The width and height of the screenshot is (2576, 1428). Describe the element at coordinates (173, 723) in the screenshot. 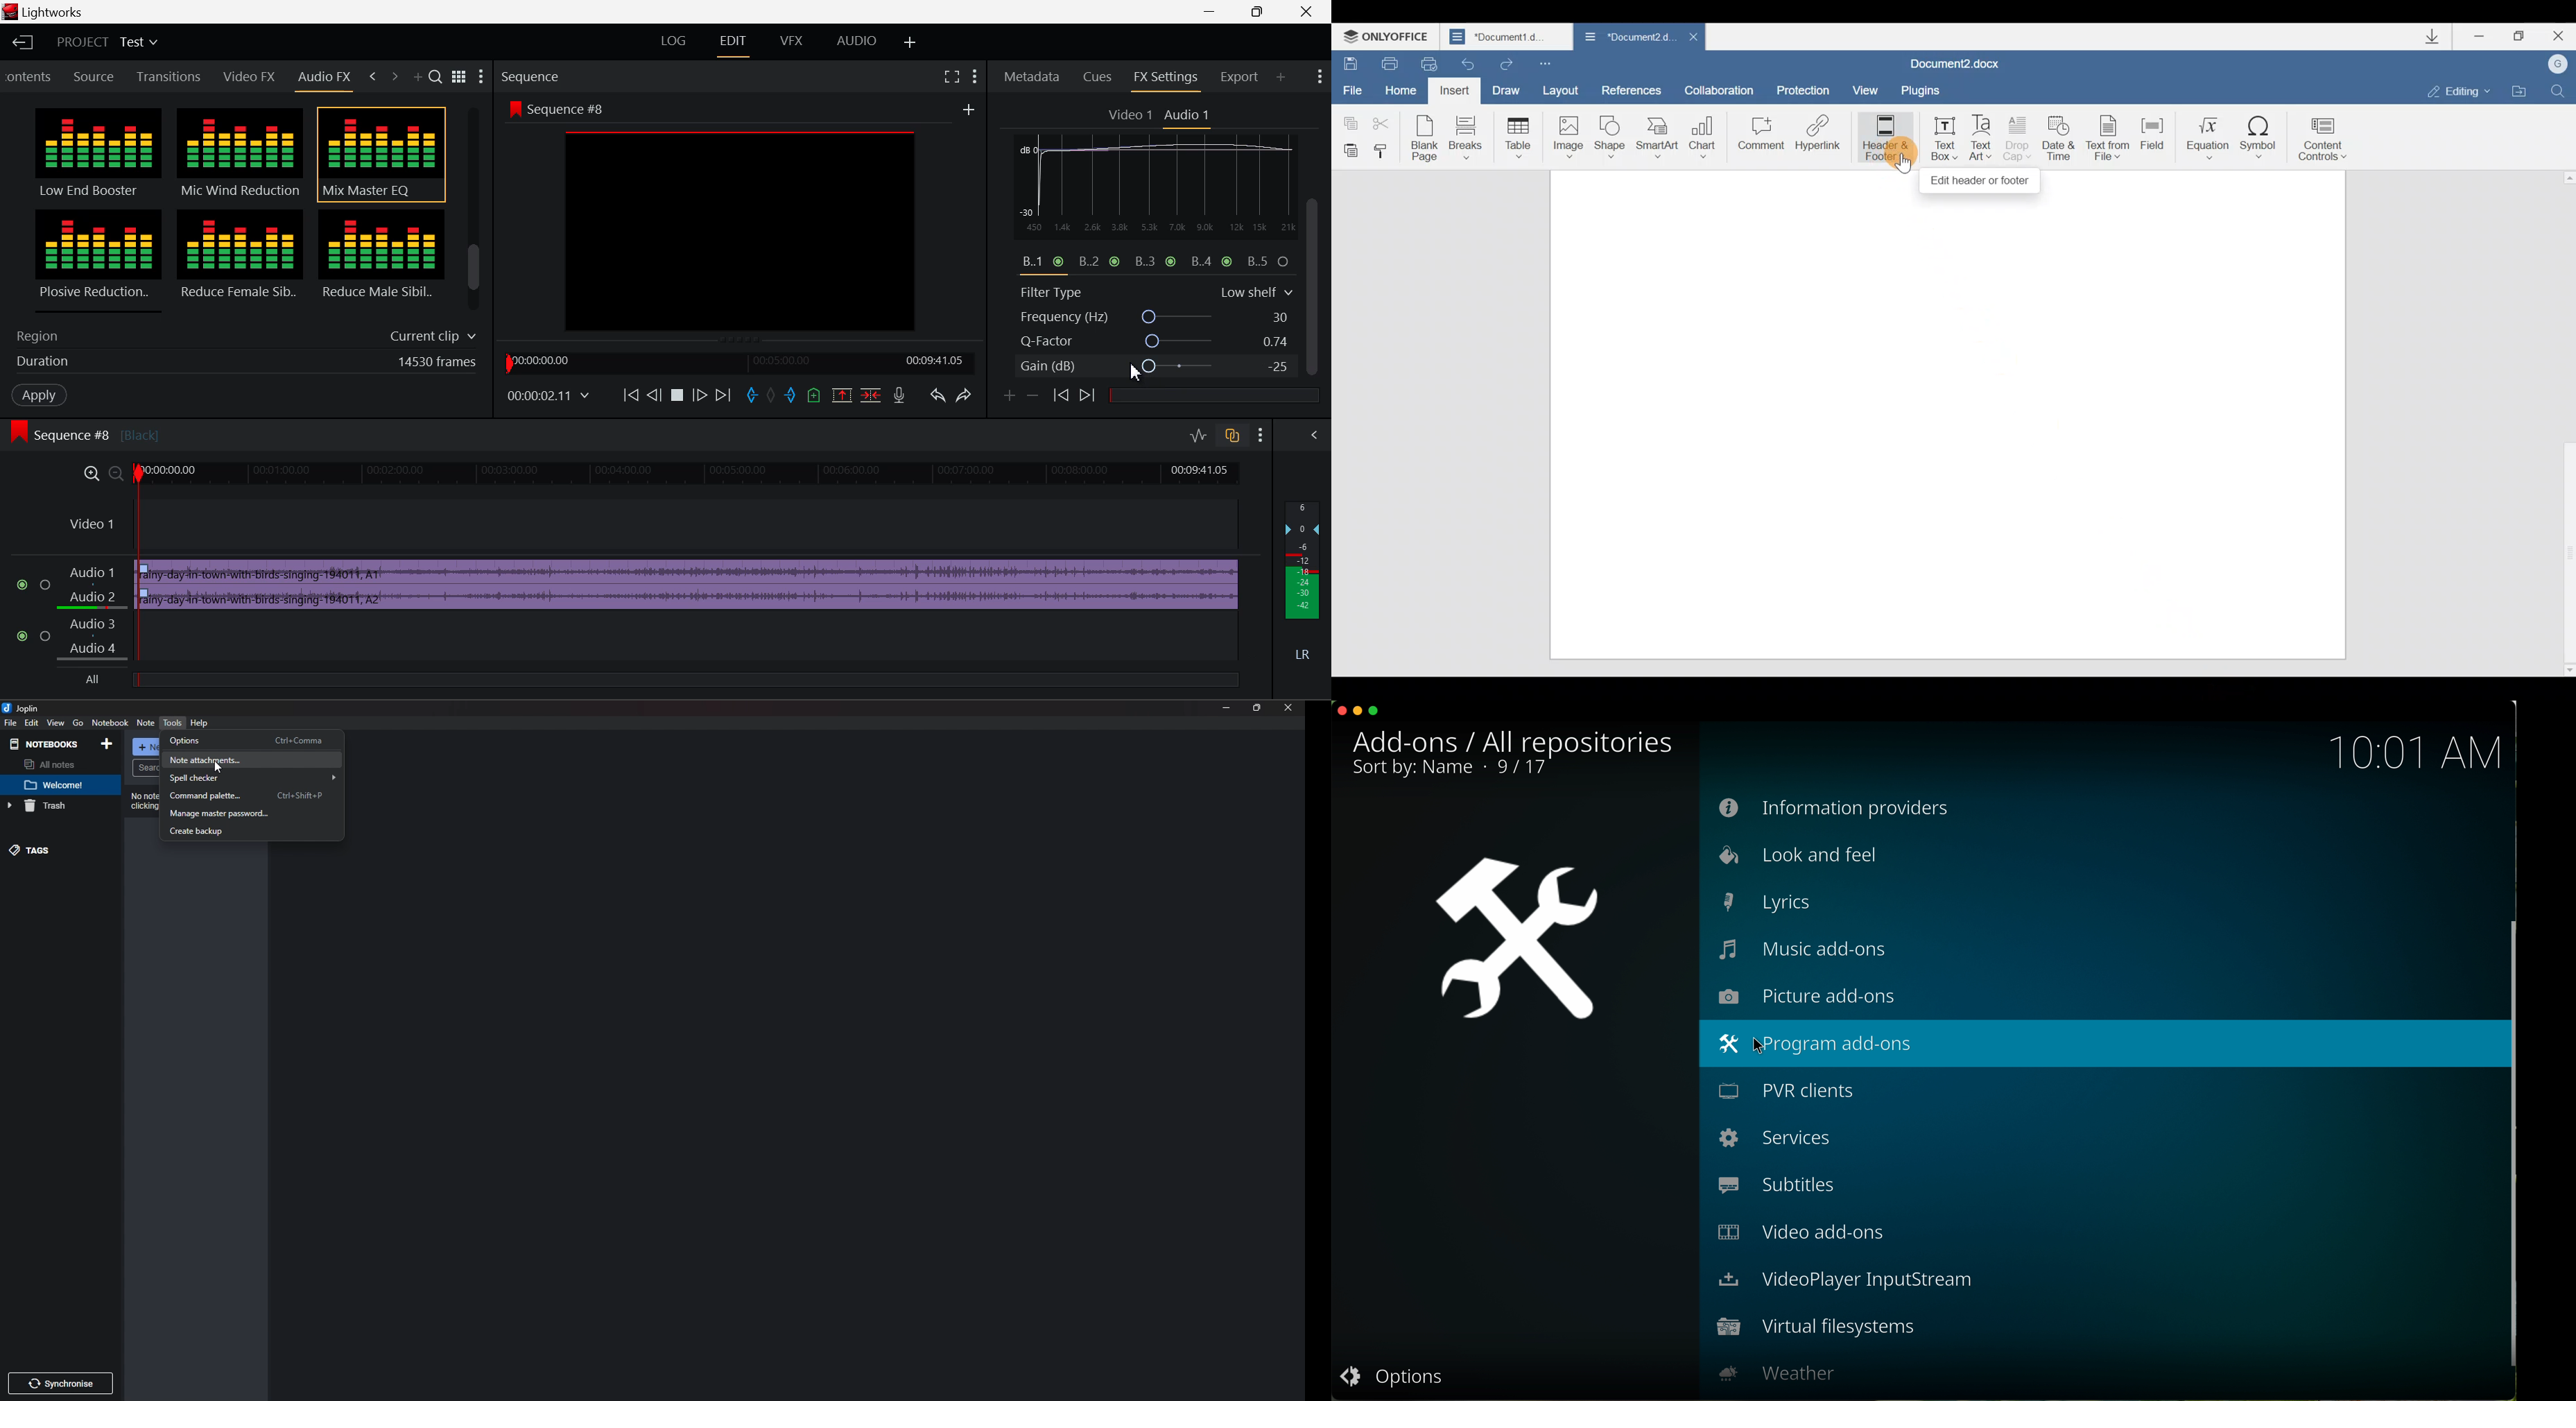

I see `Tools` at that location.